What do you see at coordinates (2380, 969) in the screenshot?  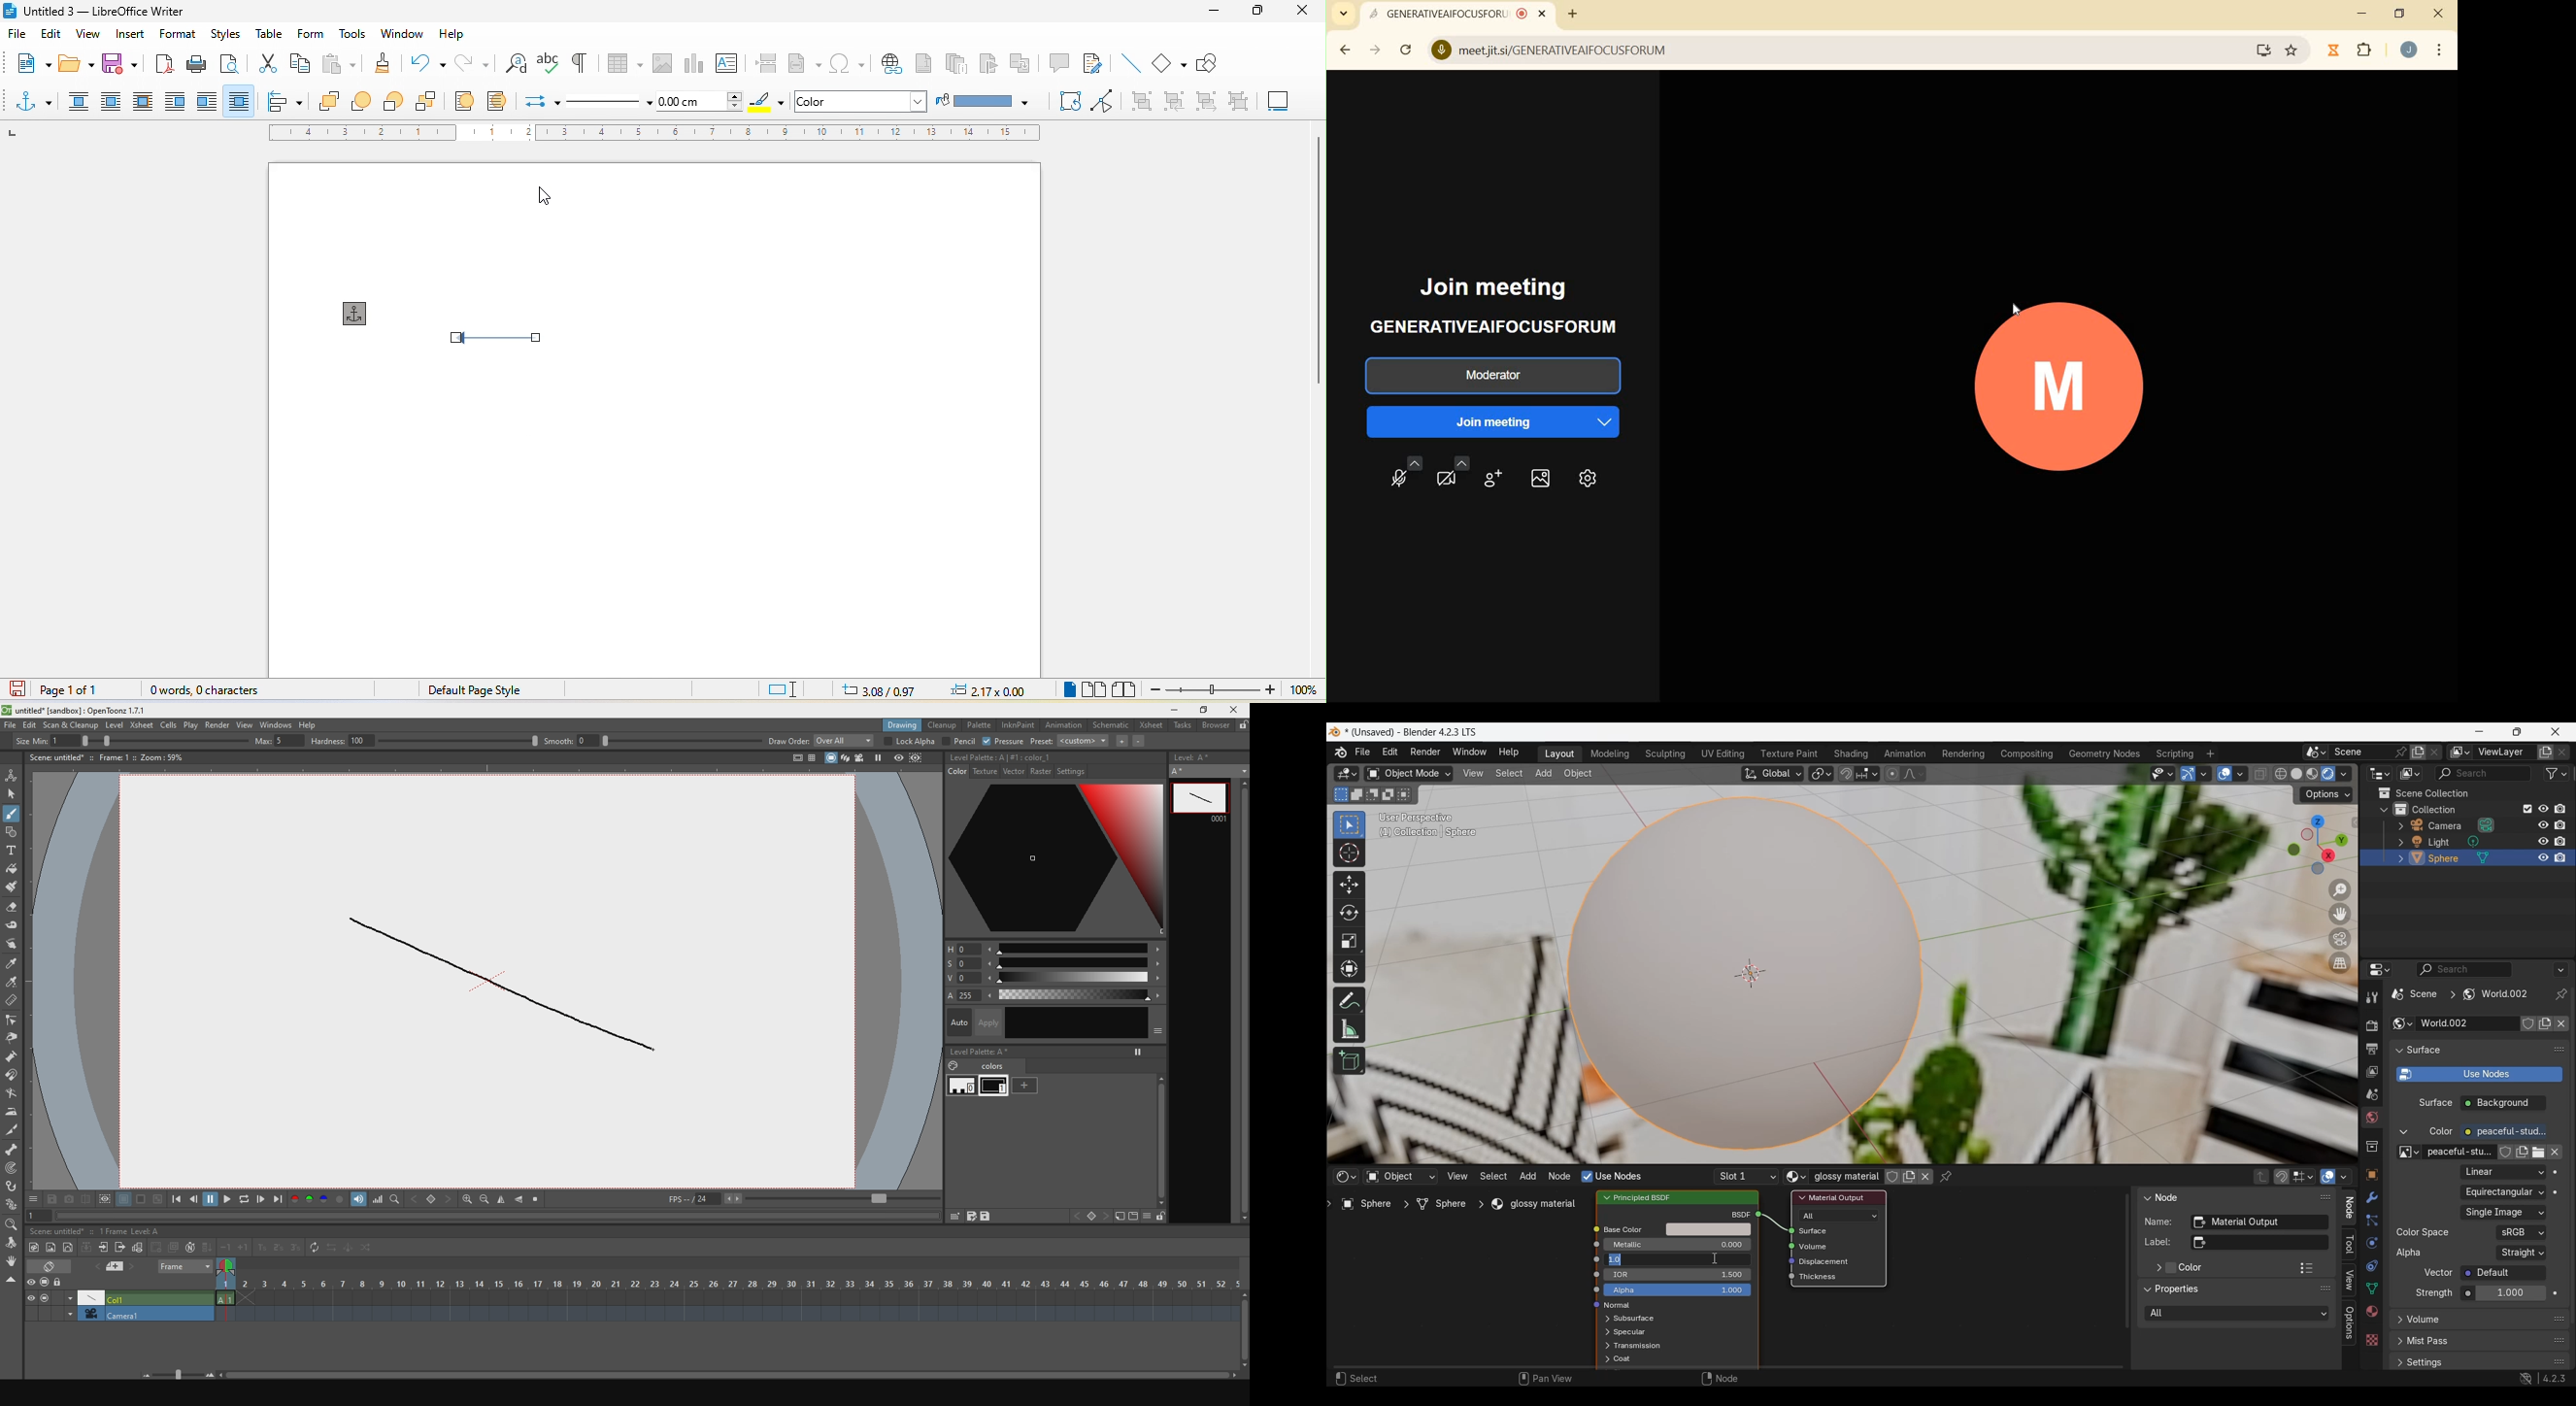 I see `Editor type options` at bounding box center [2380, 969].